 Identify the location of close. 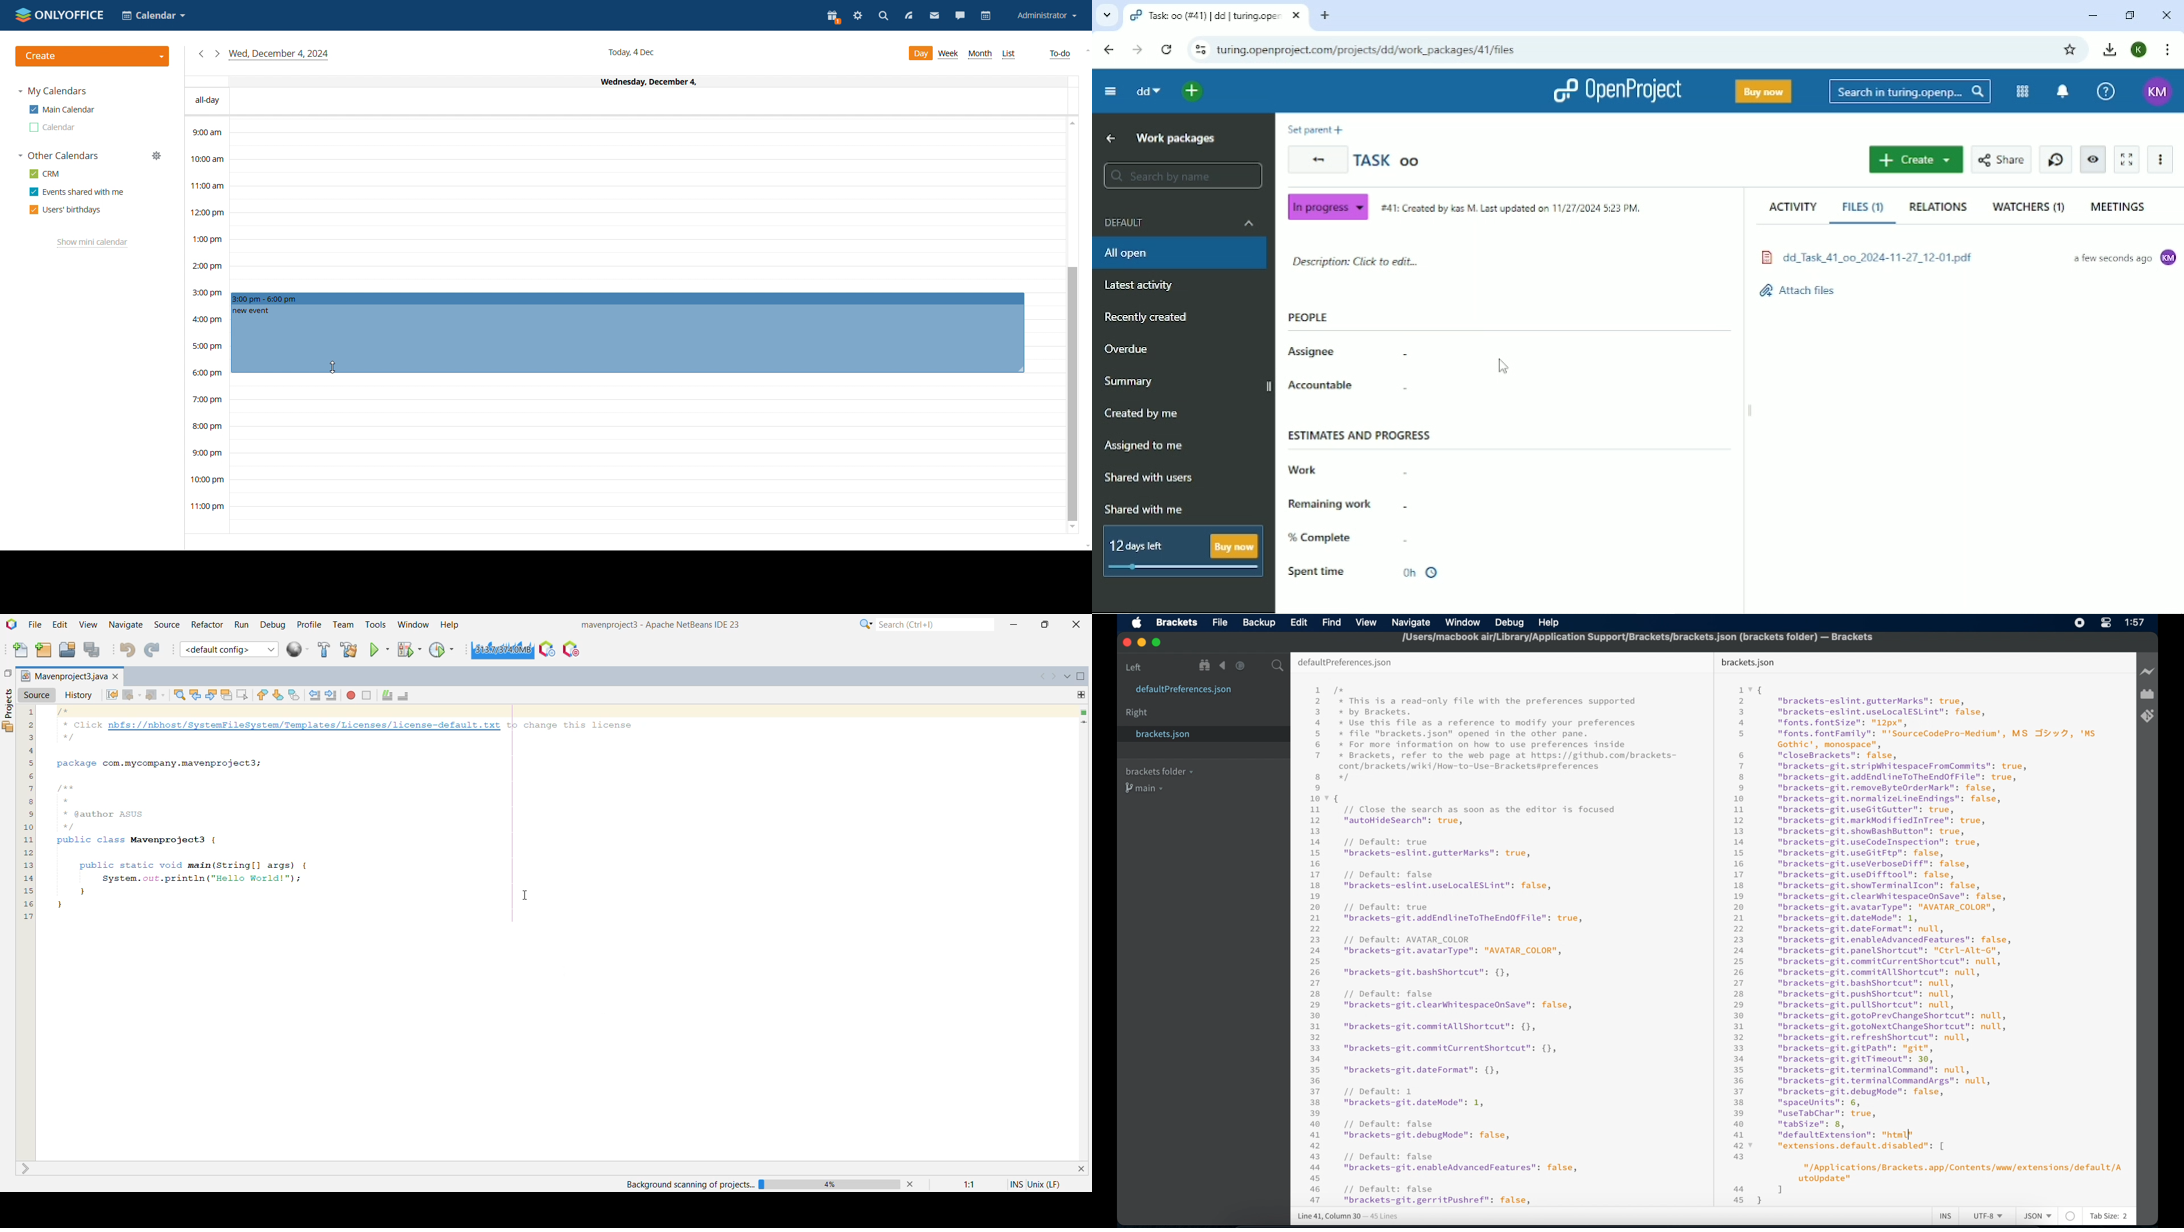
(1126, 642).